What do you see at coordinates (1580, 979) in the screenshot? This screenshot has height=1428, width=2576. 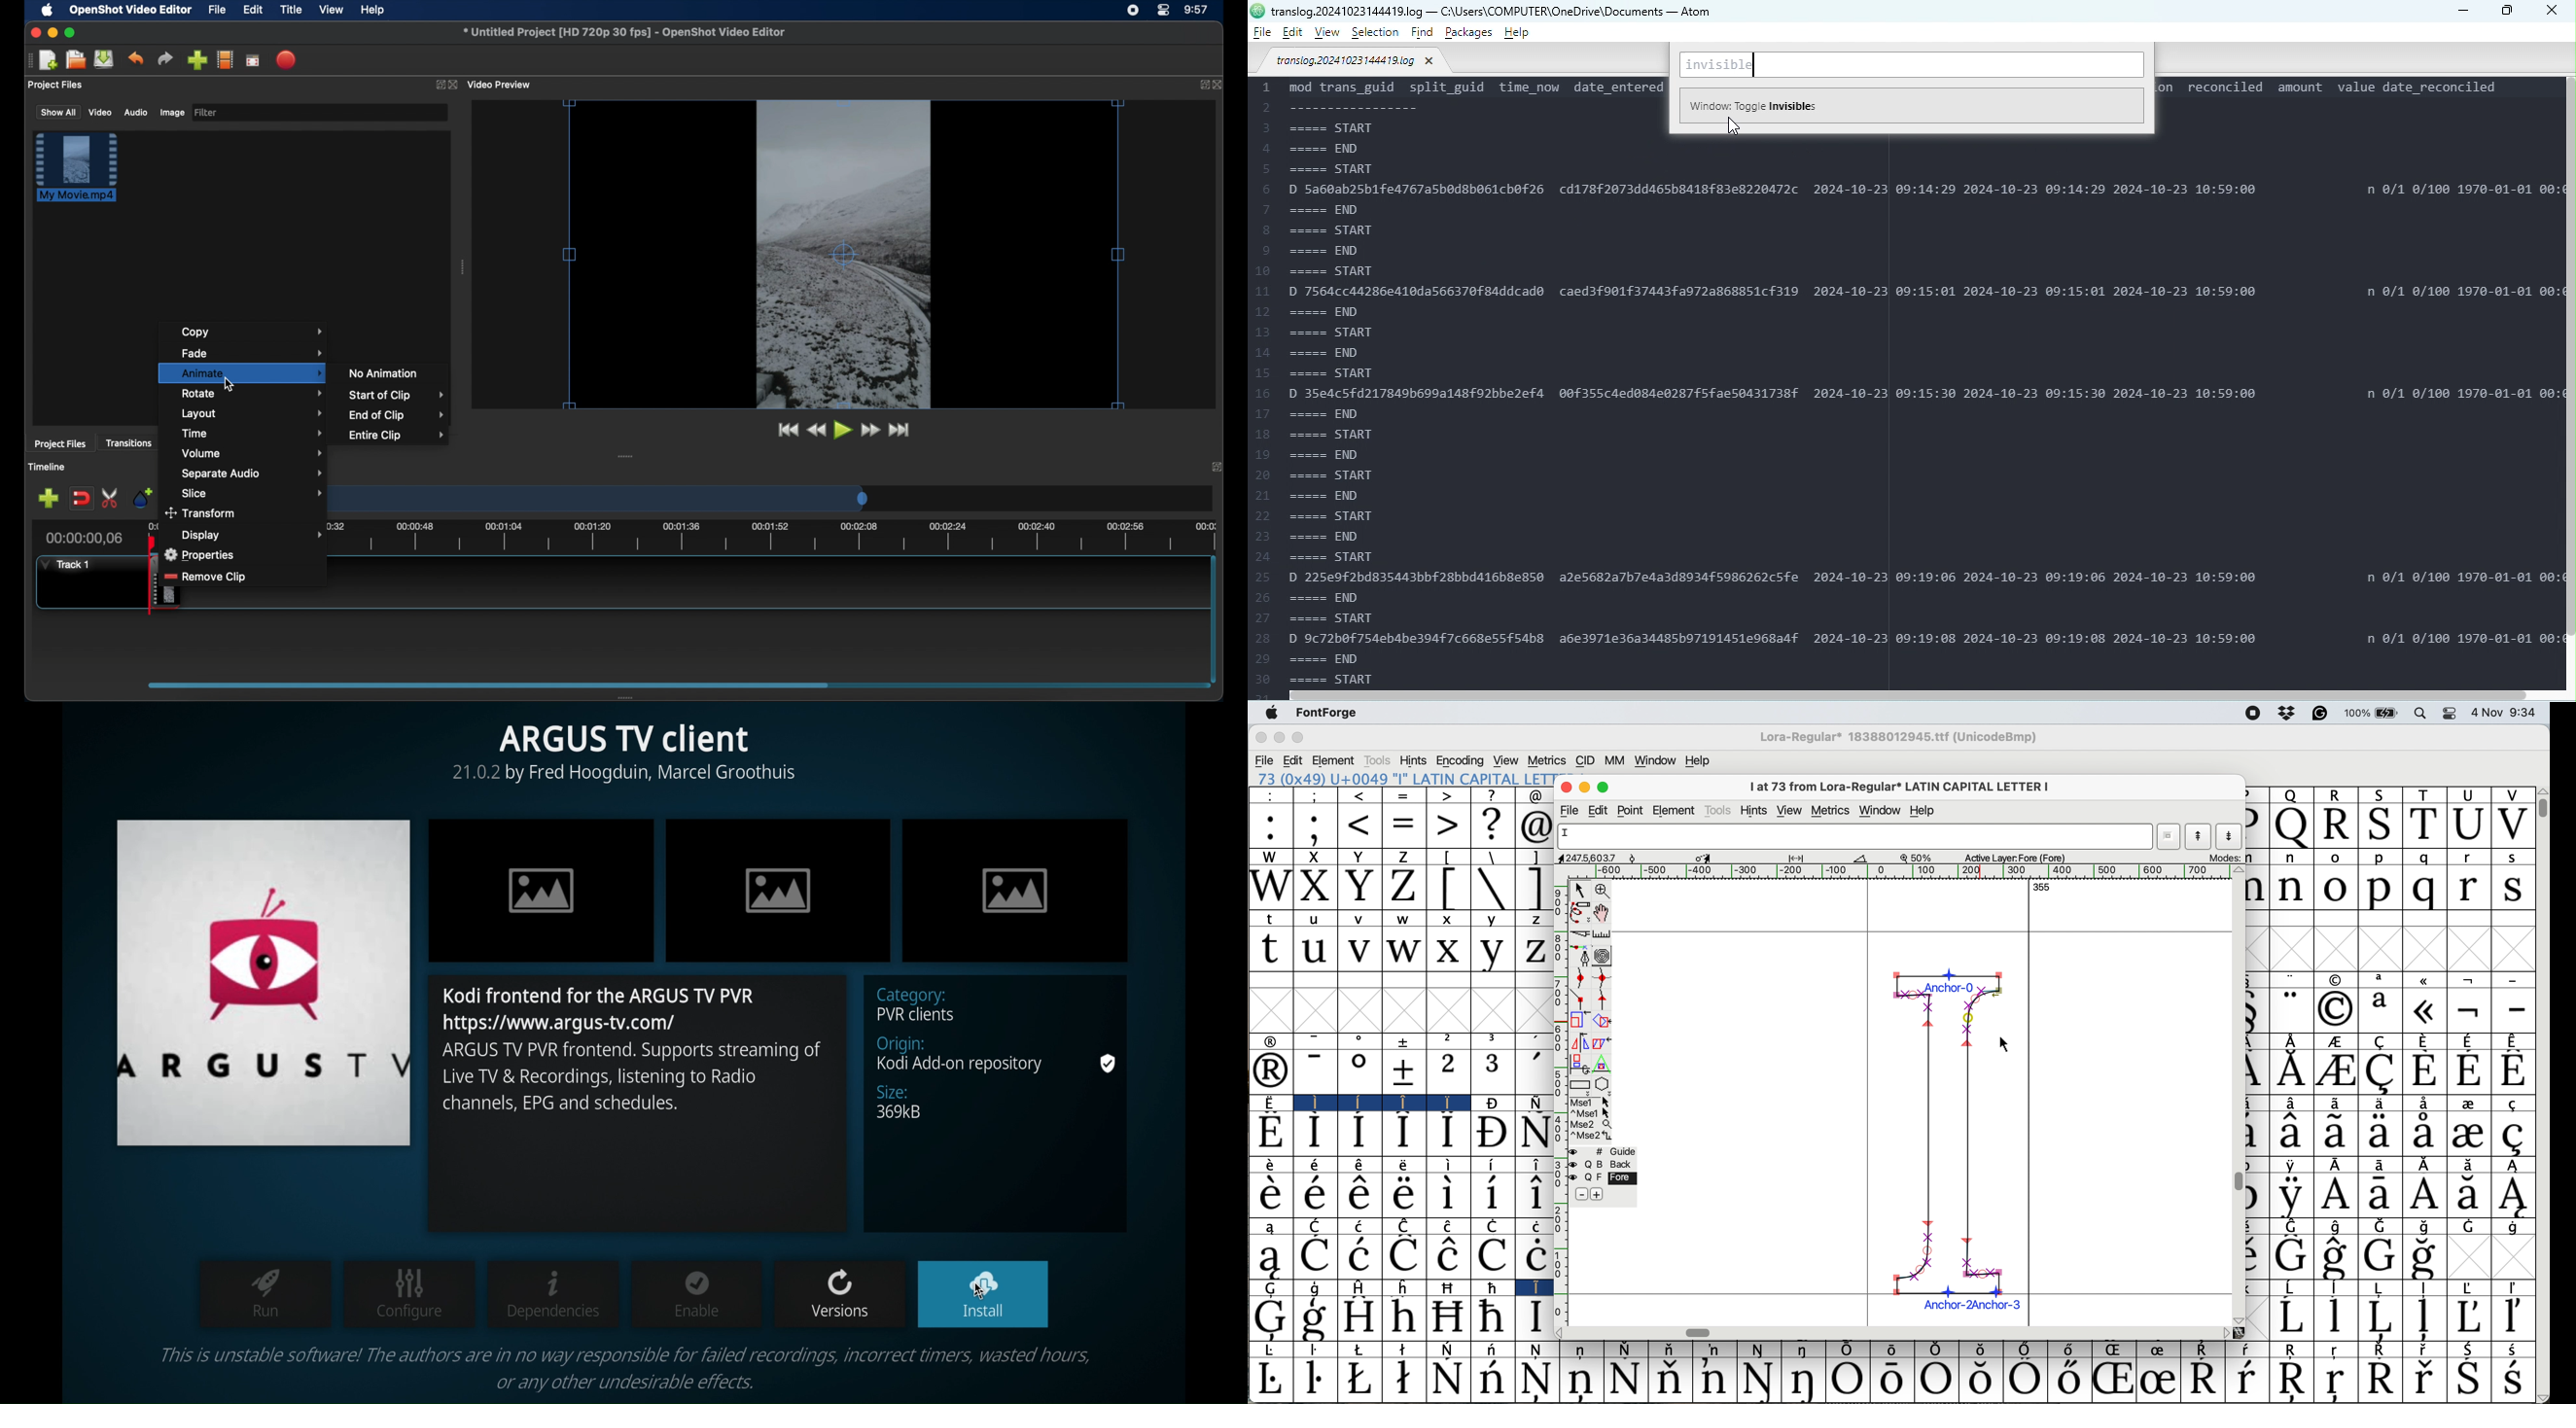 I see `add a curve point` at bounding box center [1580, 979].